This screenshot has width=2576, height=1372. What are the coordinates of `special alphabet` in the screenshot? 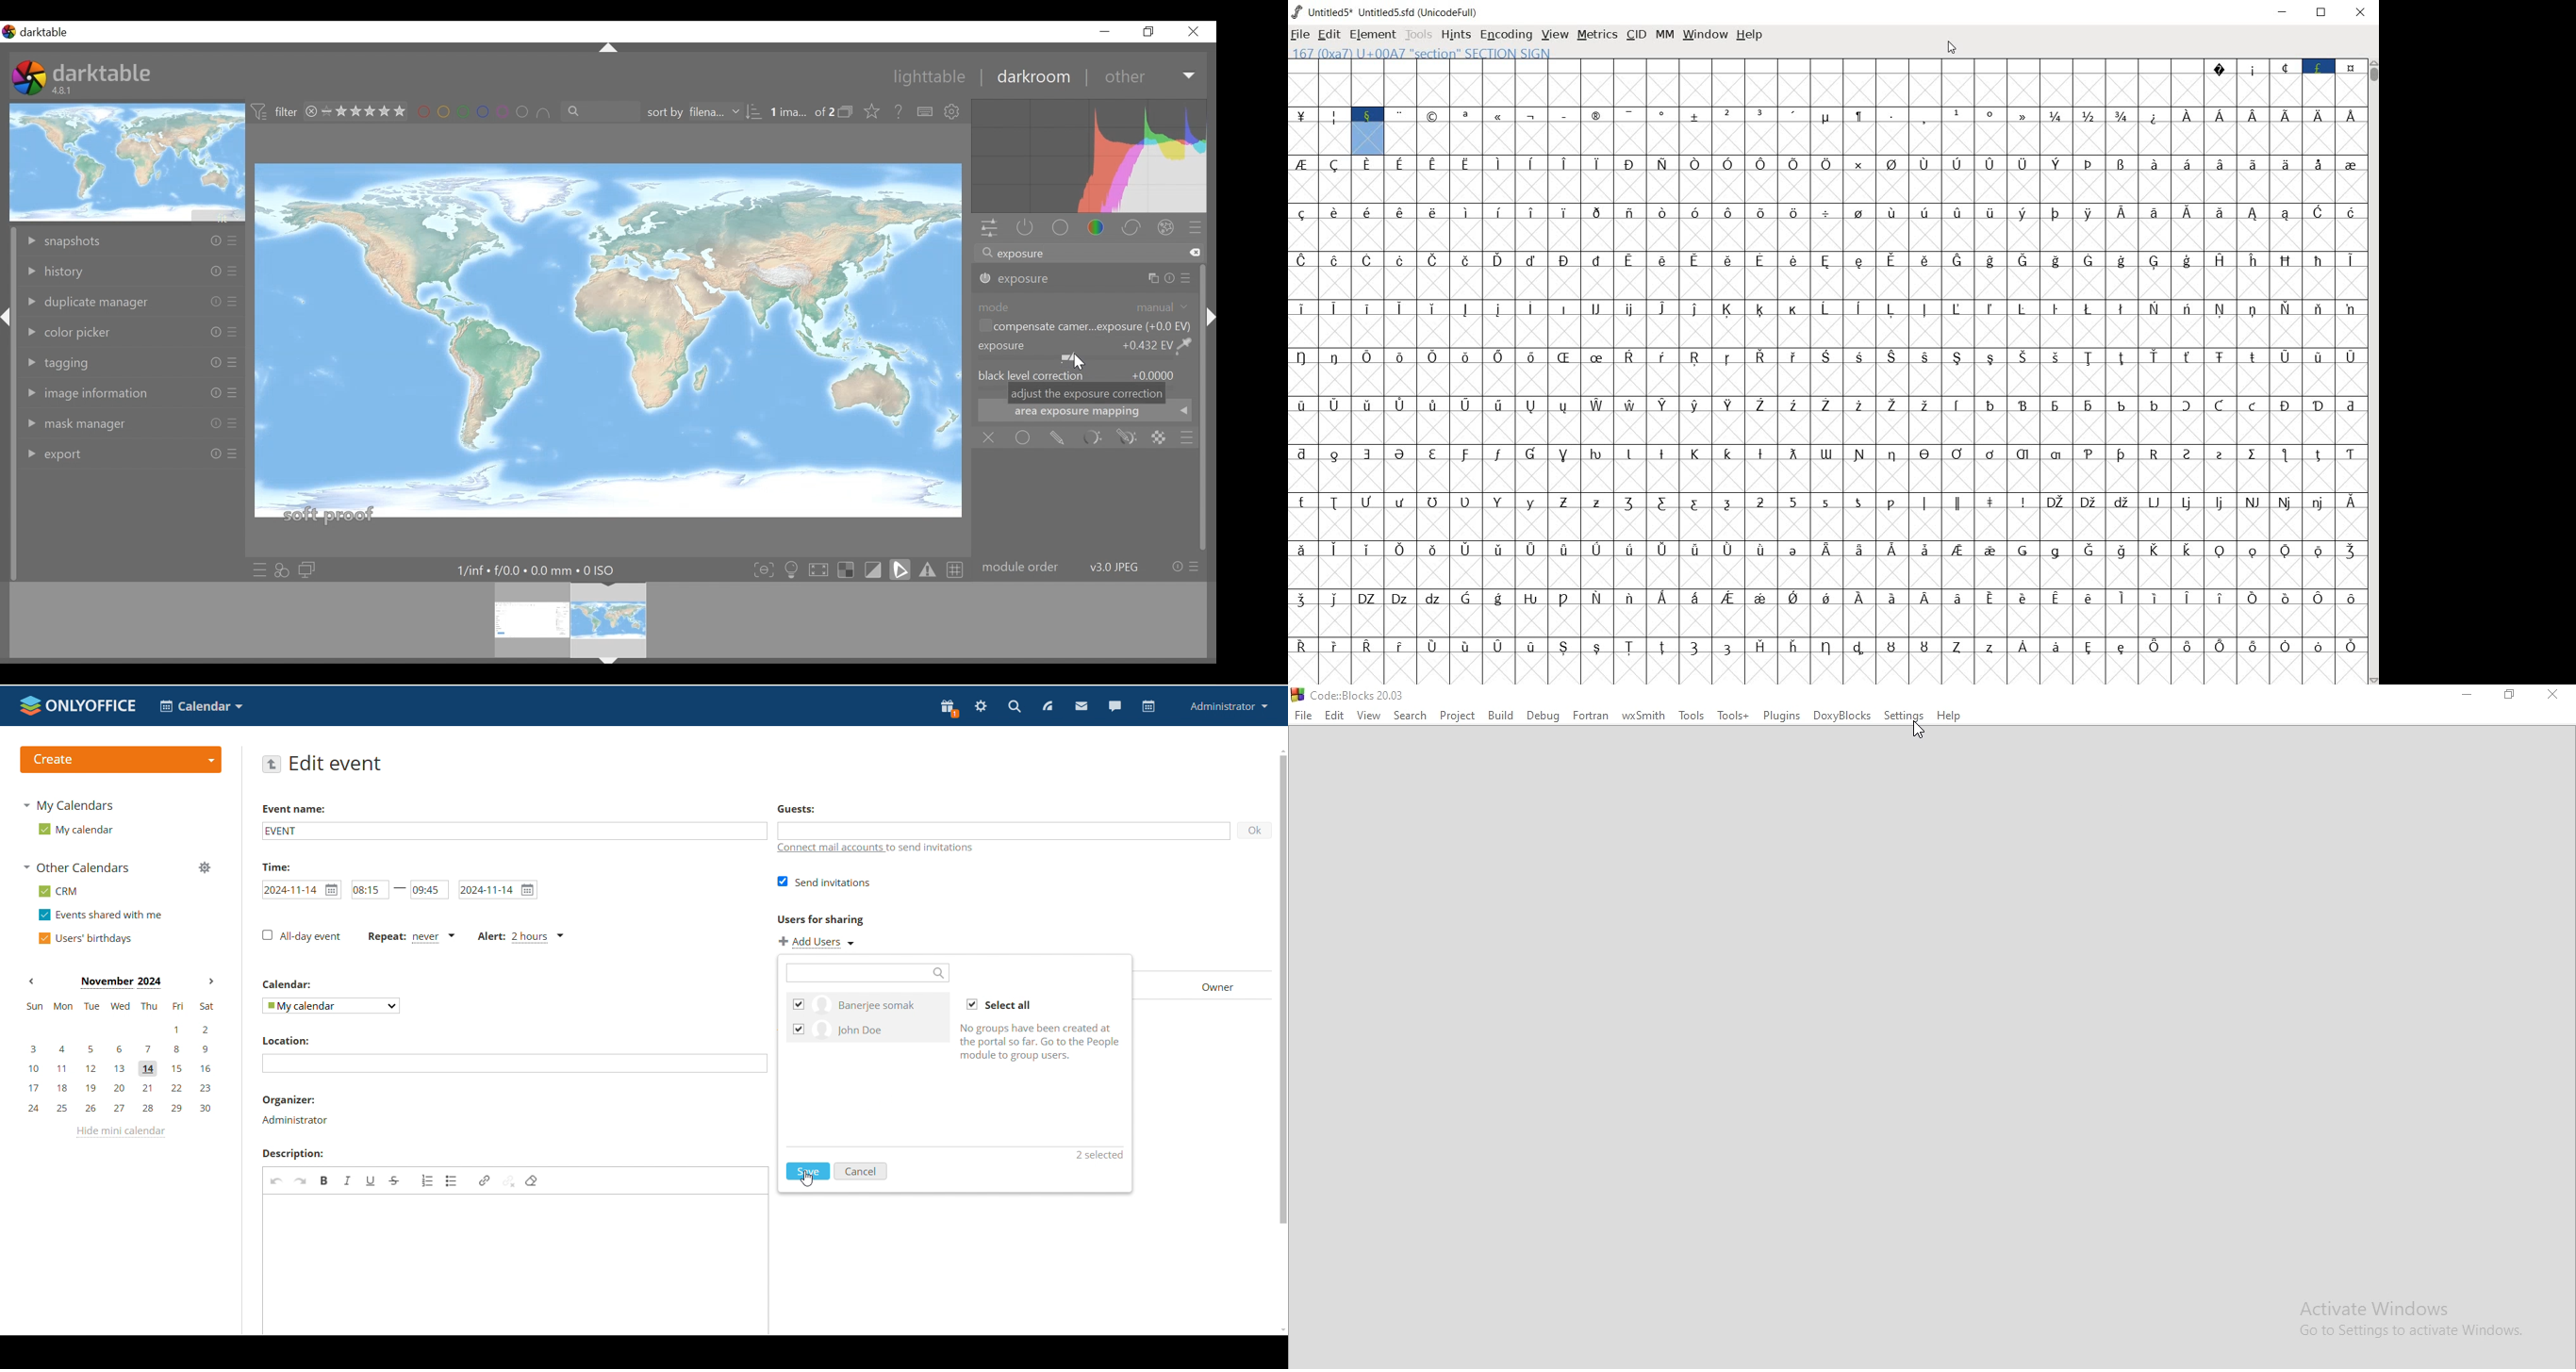 It's located at (1468, 517).